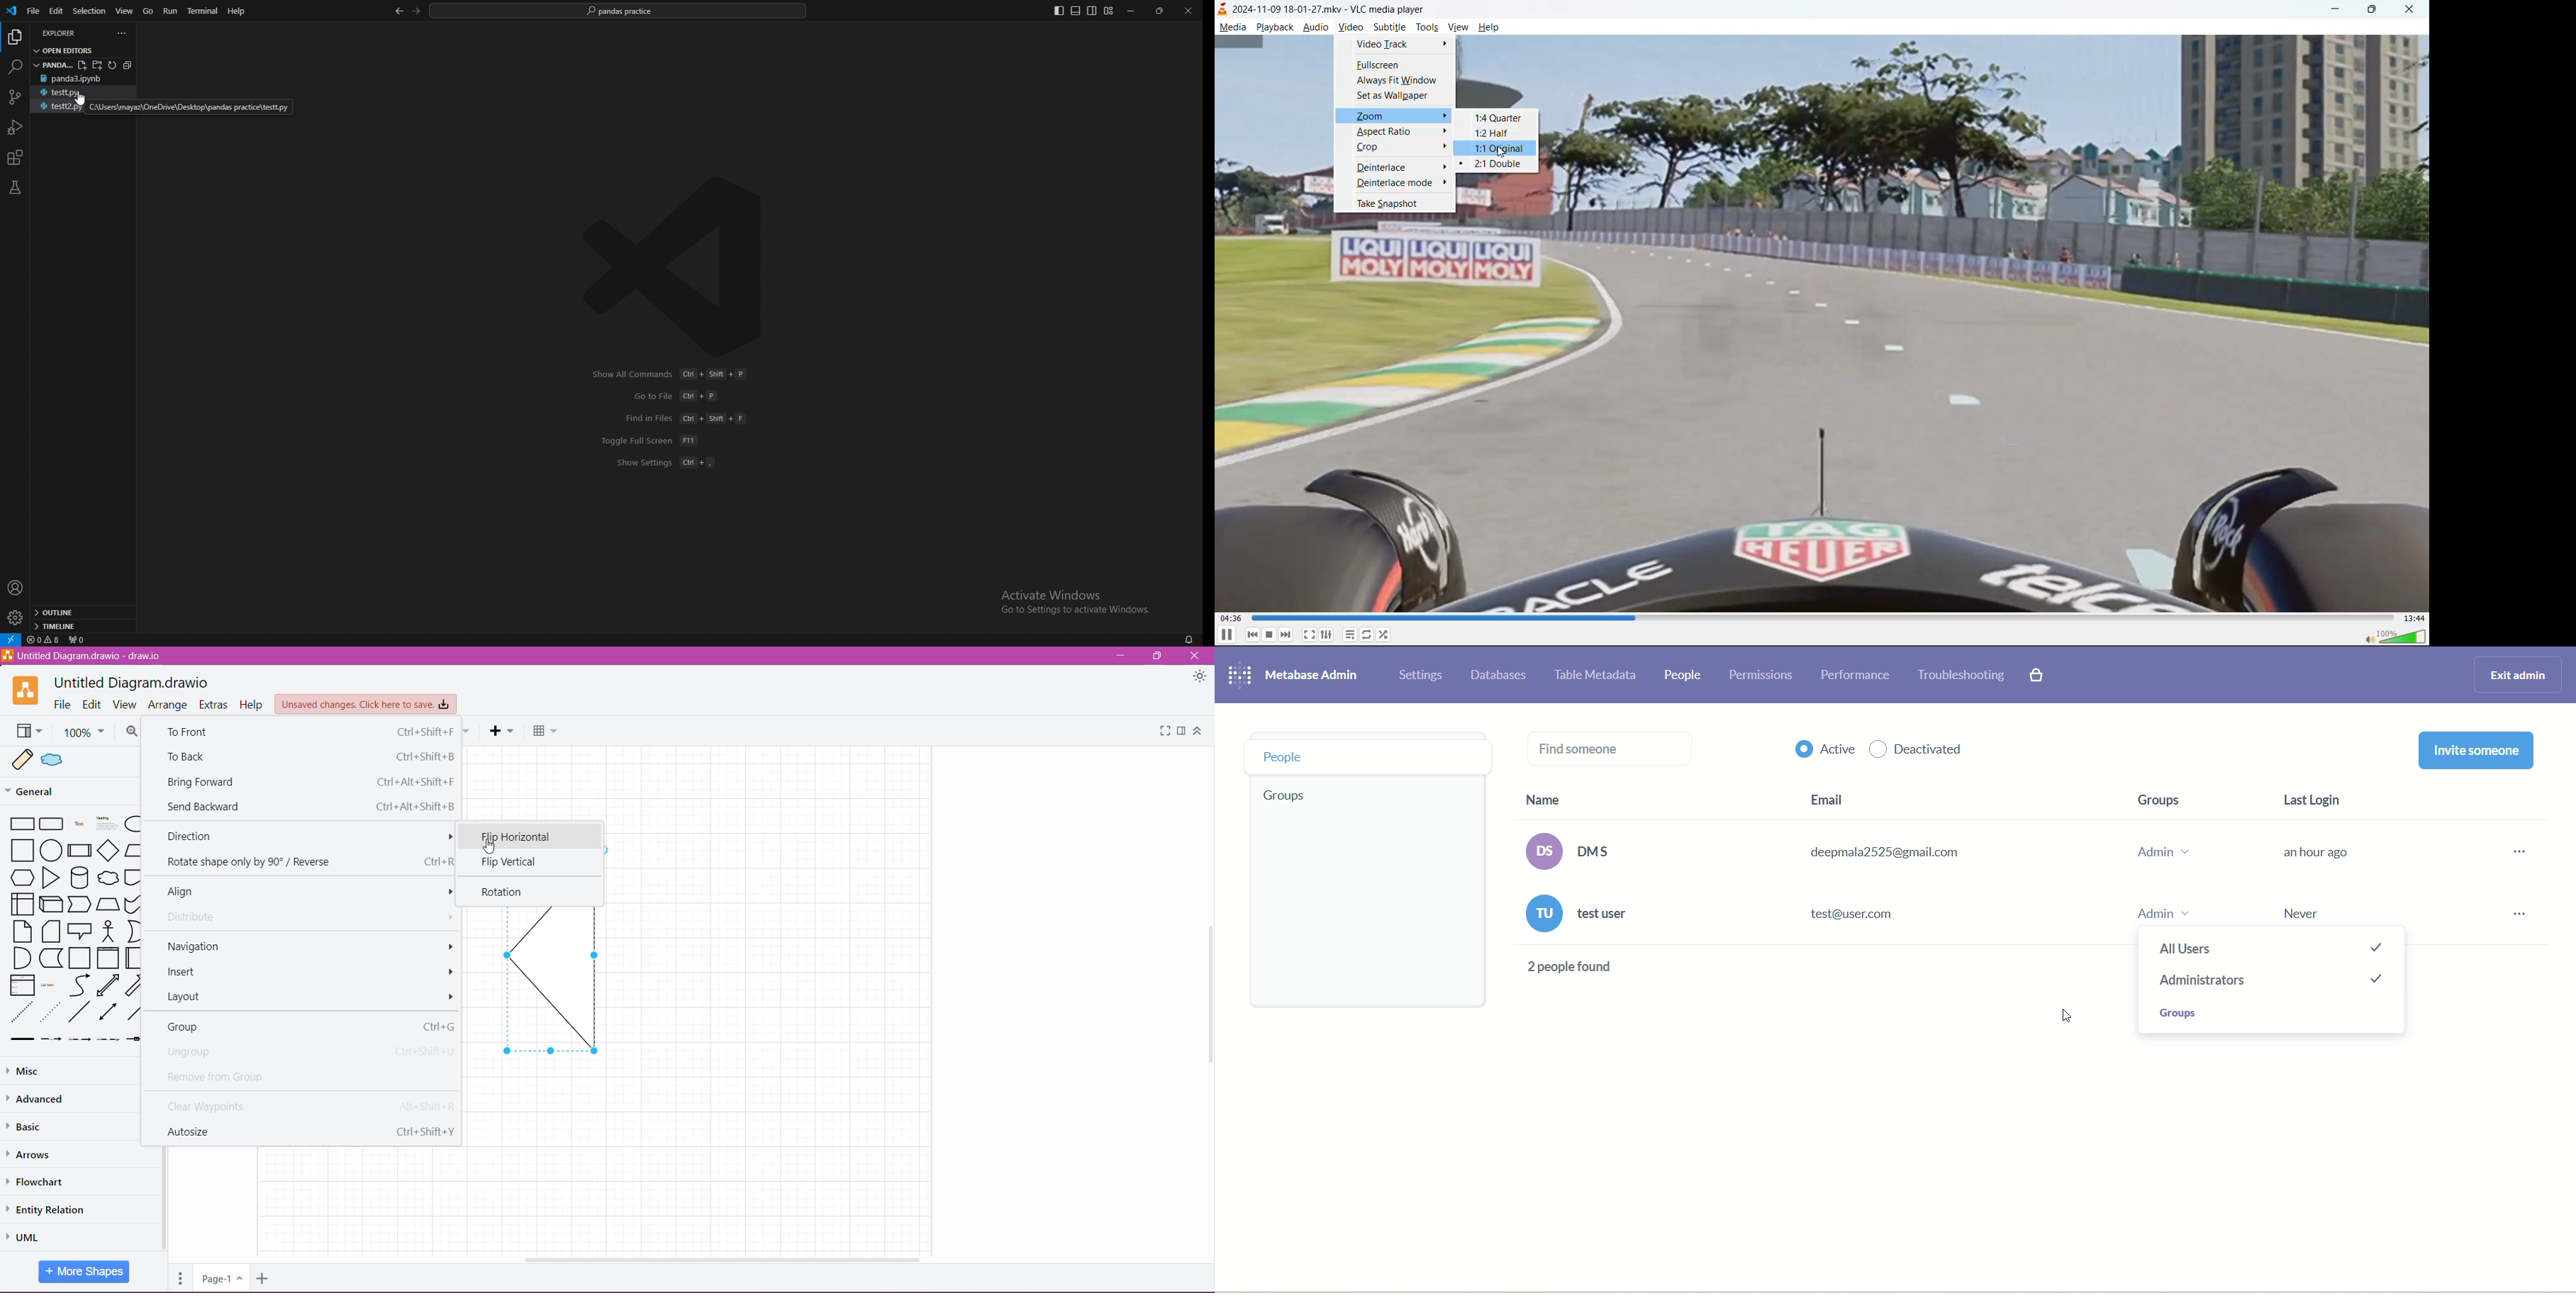 This screenshot has height=1316, width=2576. Describe the element at coordinates (2396, 636) in the screenshot. I see `volume` at that location.